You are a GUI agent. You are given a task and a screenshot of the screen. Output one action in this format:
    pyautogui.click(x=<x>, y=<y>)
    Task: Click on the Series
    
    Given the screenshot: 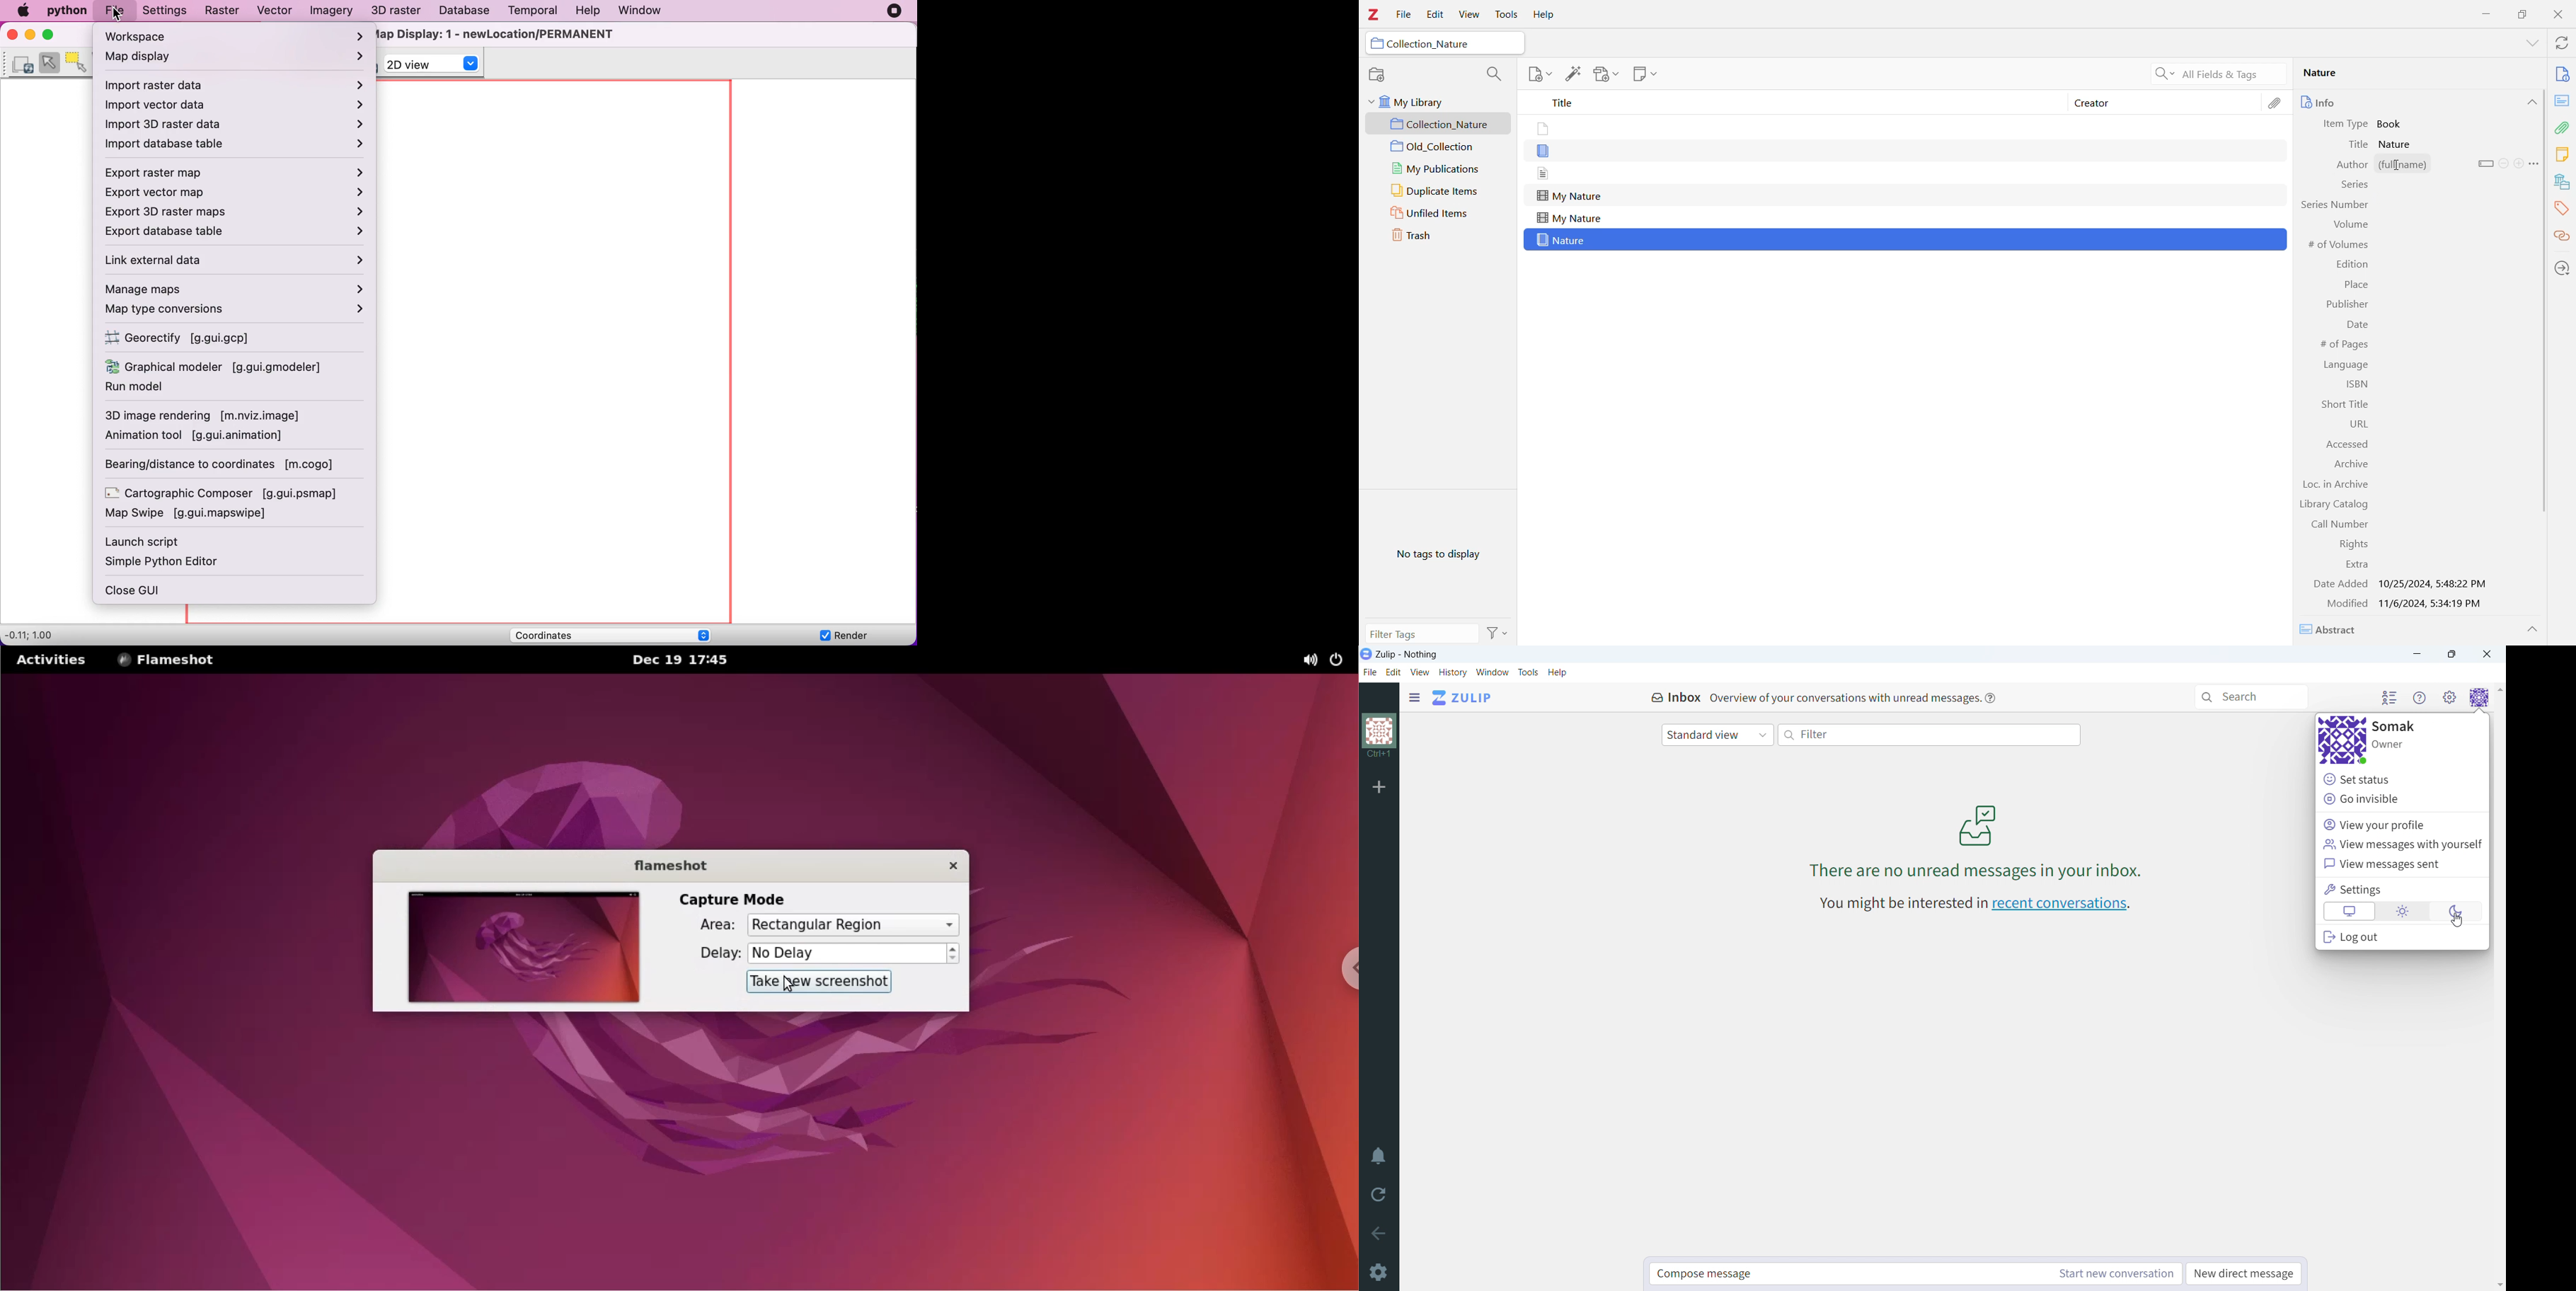 What is the action you would take?
    pyautogui.click(x=2354, y=186)
    